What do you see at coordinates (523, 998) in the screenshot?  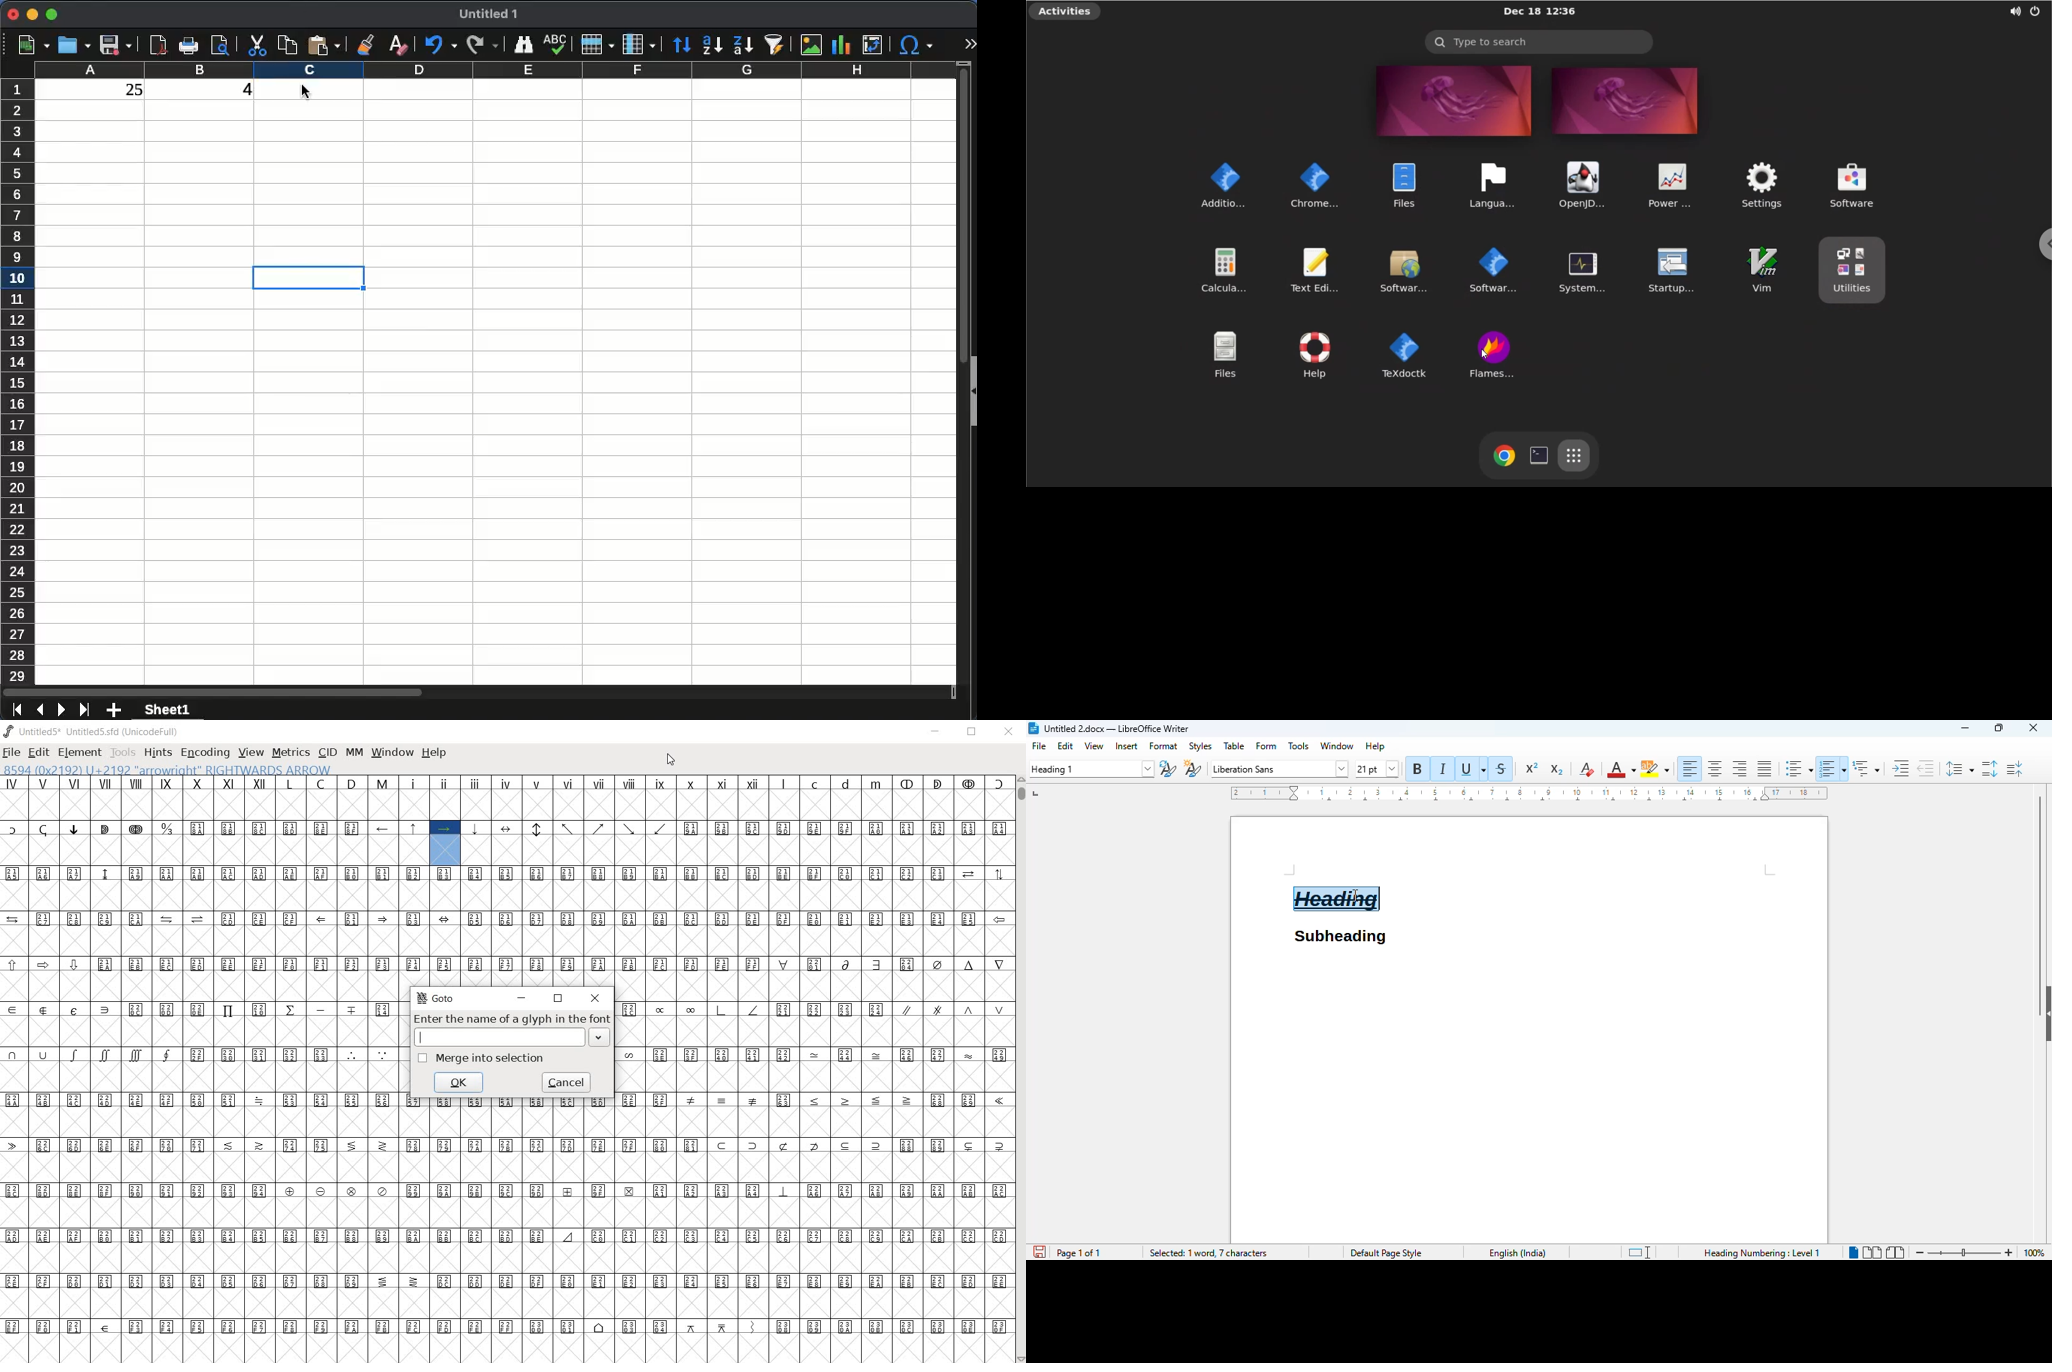 I see `minimize` at bounding box center [523, 998].